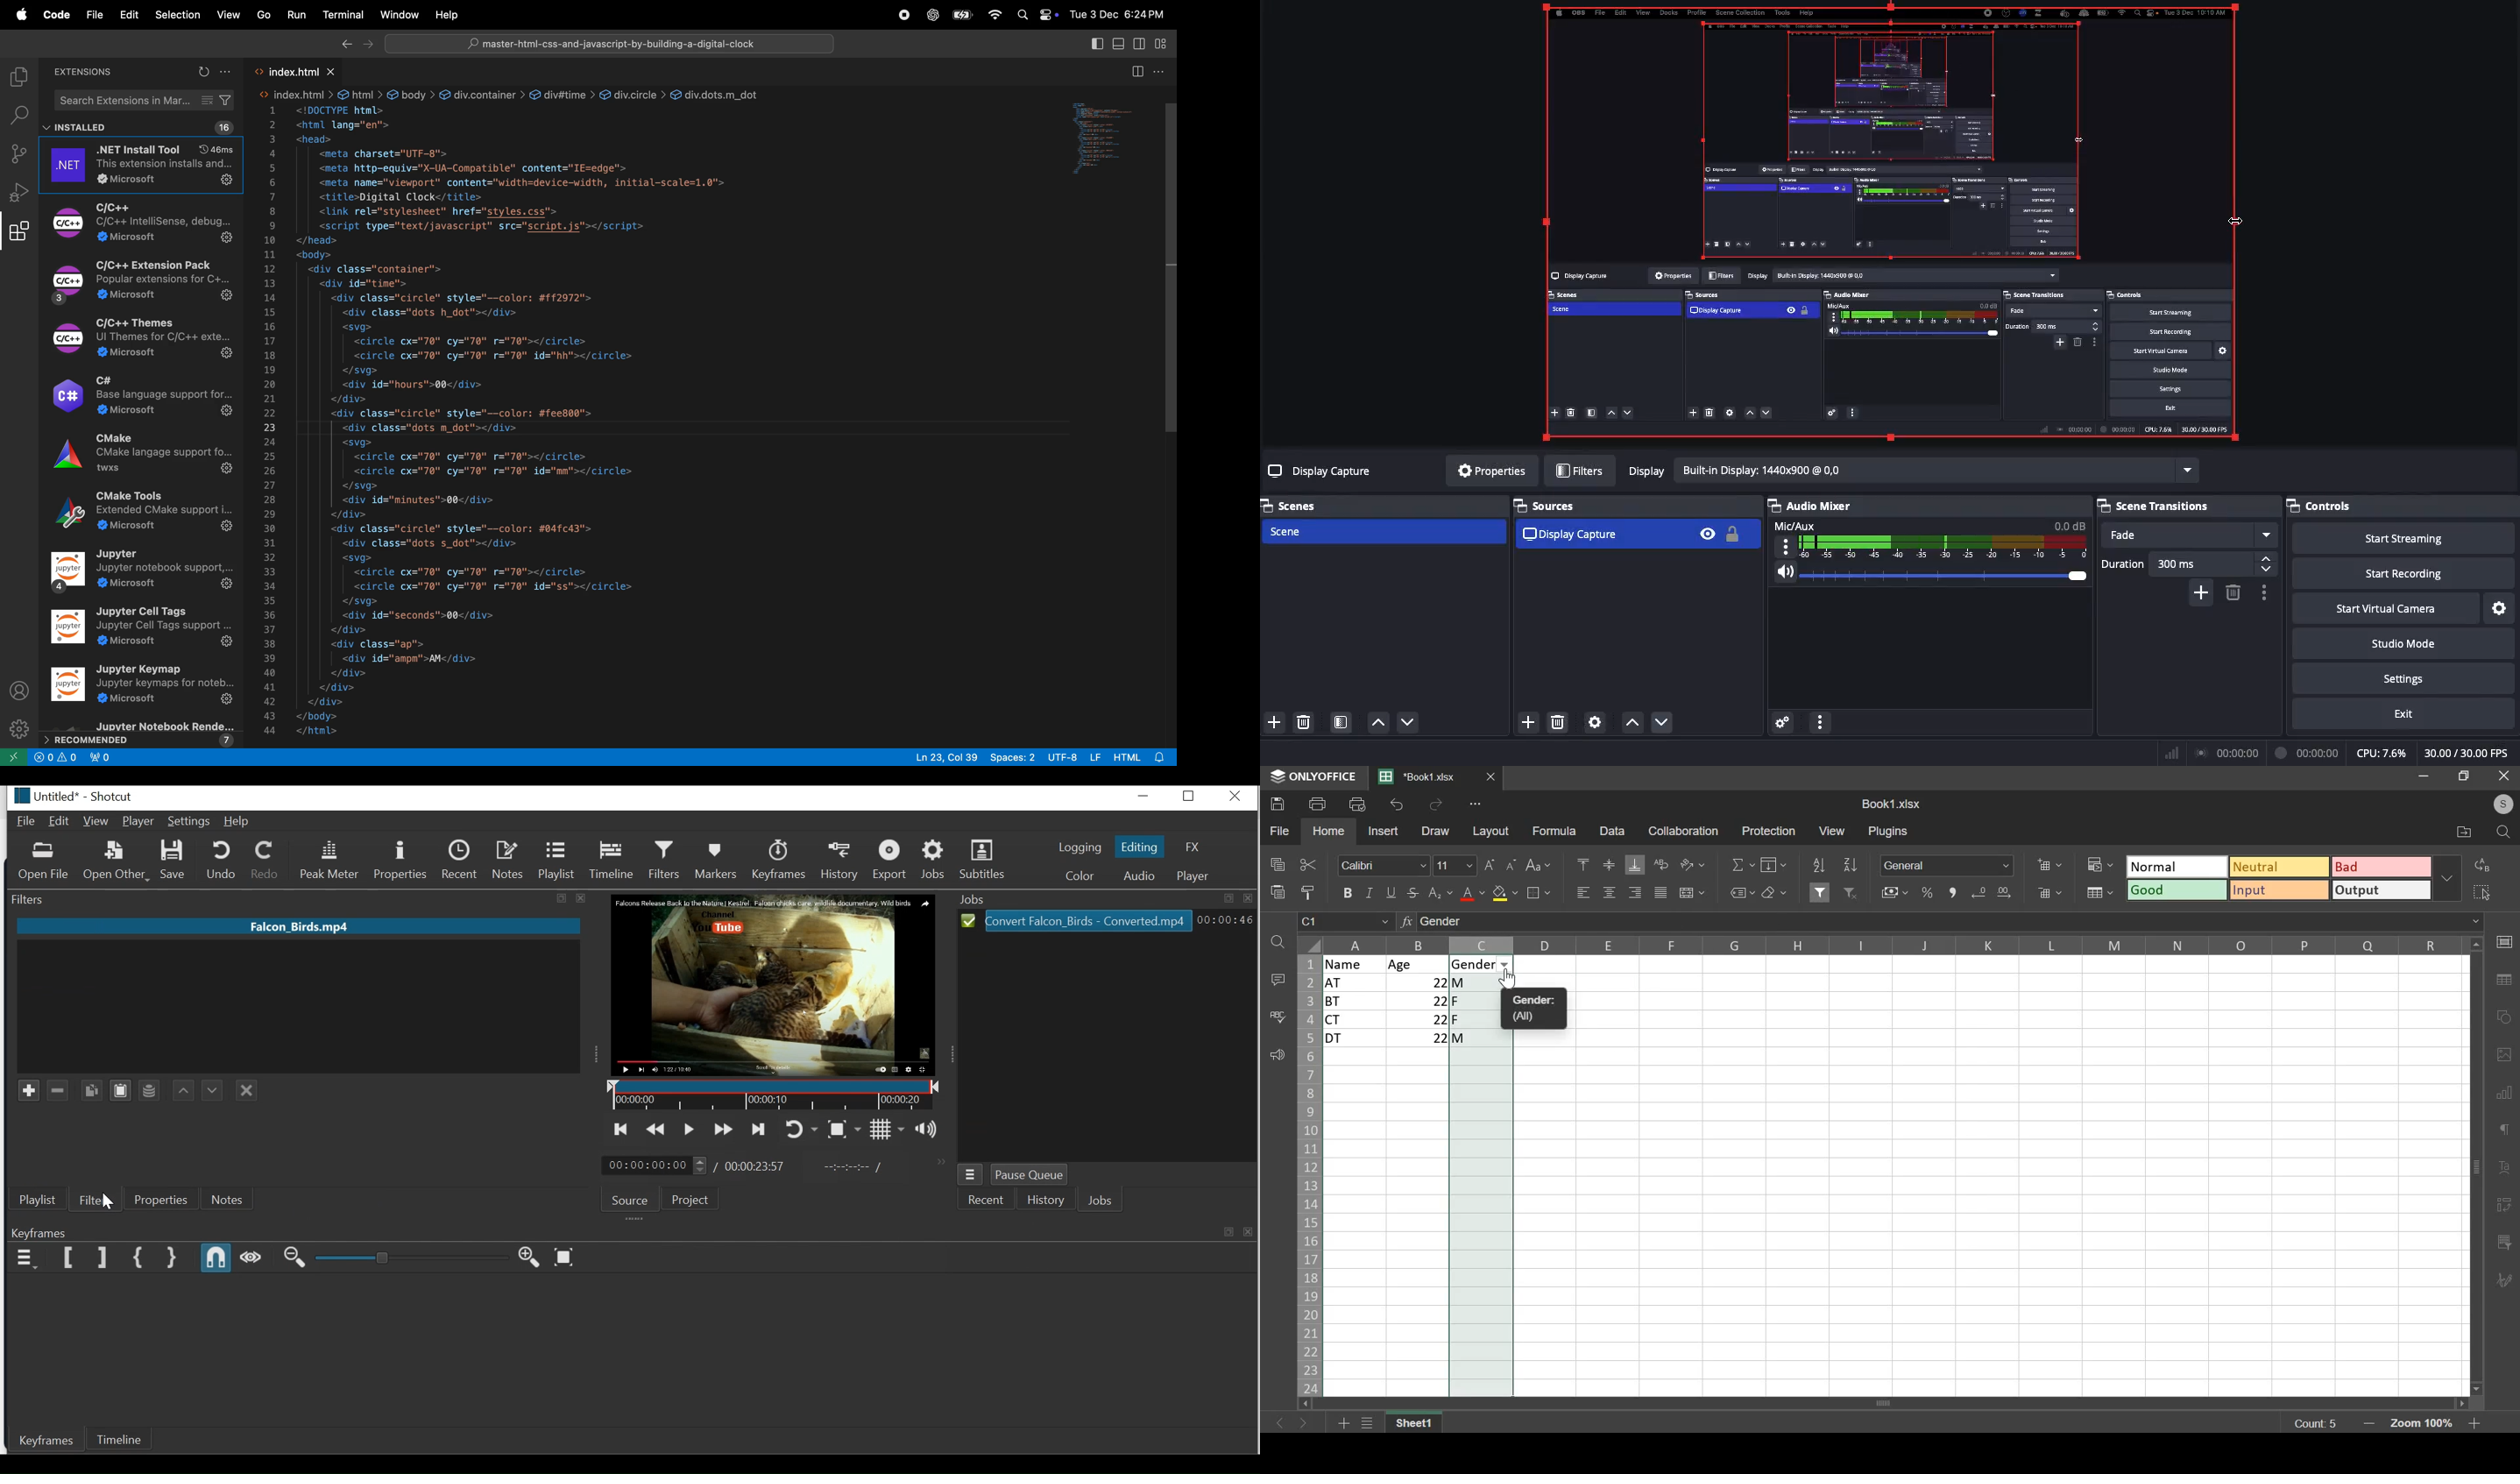 Image resolution: width=2520 pixels, height=1484 pixels. Describe the element at coordinates (77, 796) in the screenshot. I see `Untitled* - Shortcut(File details)` at that location.